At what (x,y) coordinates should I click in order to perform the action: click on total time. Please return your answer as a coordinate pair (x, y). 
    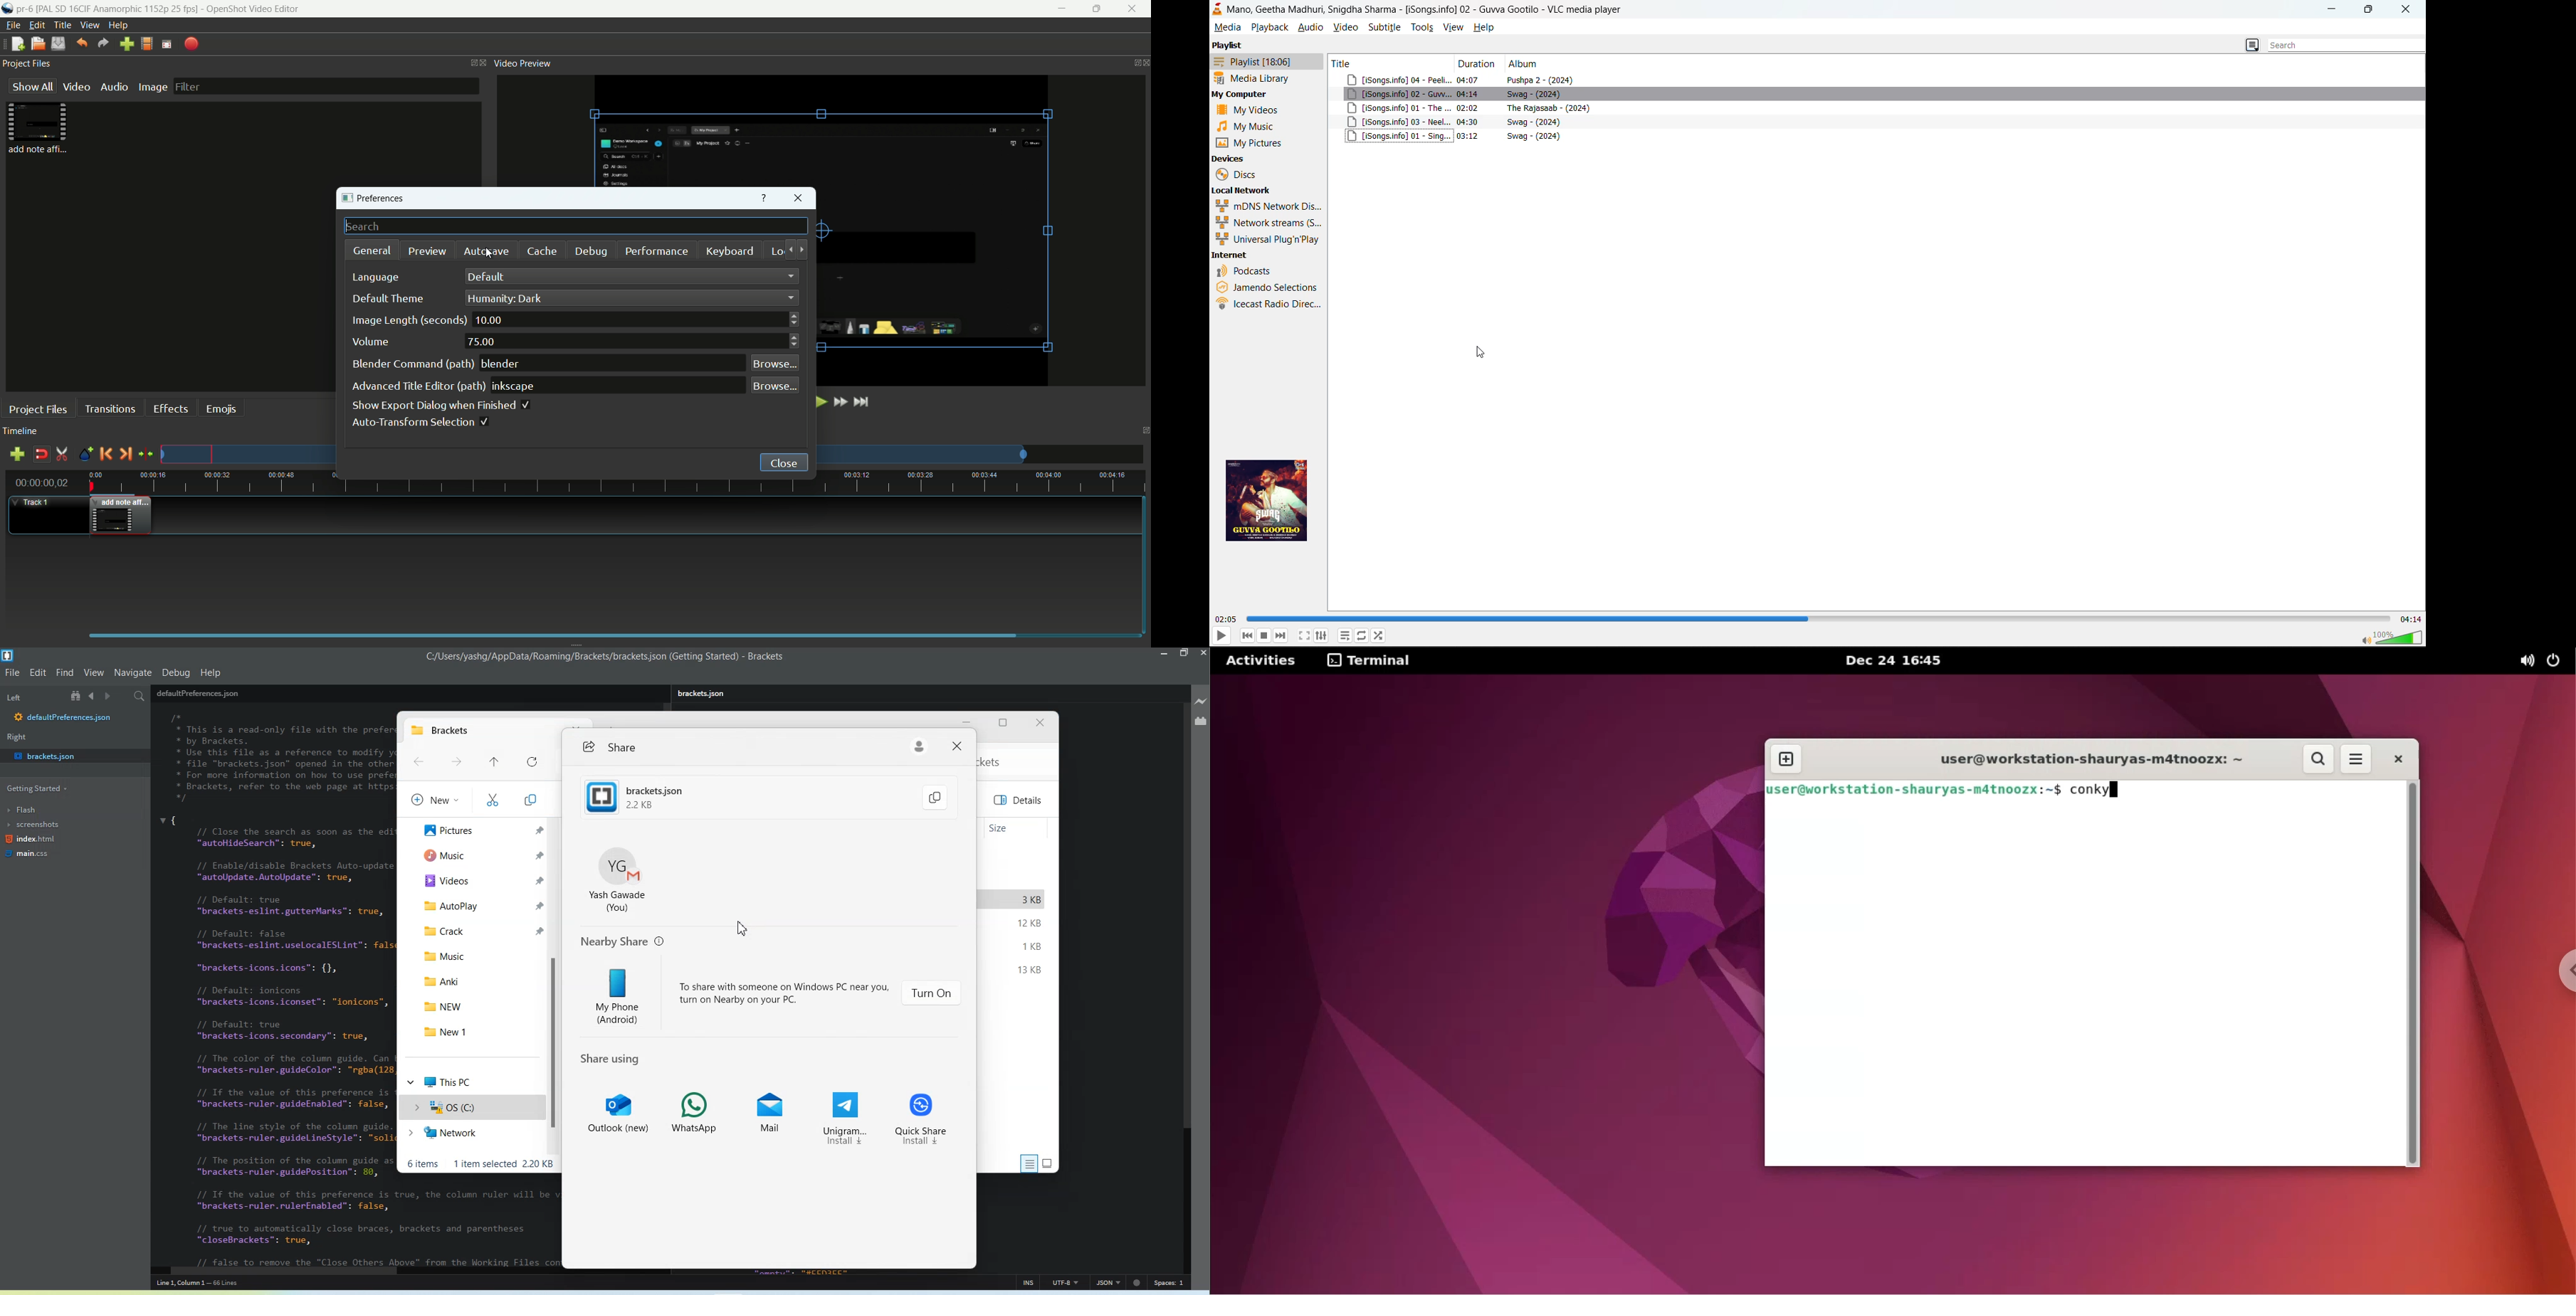
    Looking at the image, I should click on (2411, 620).